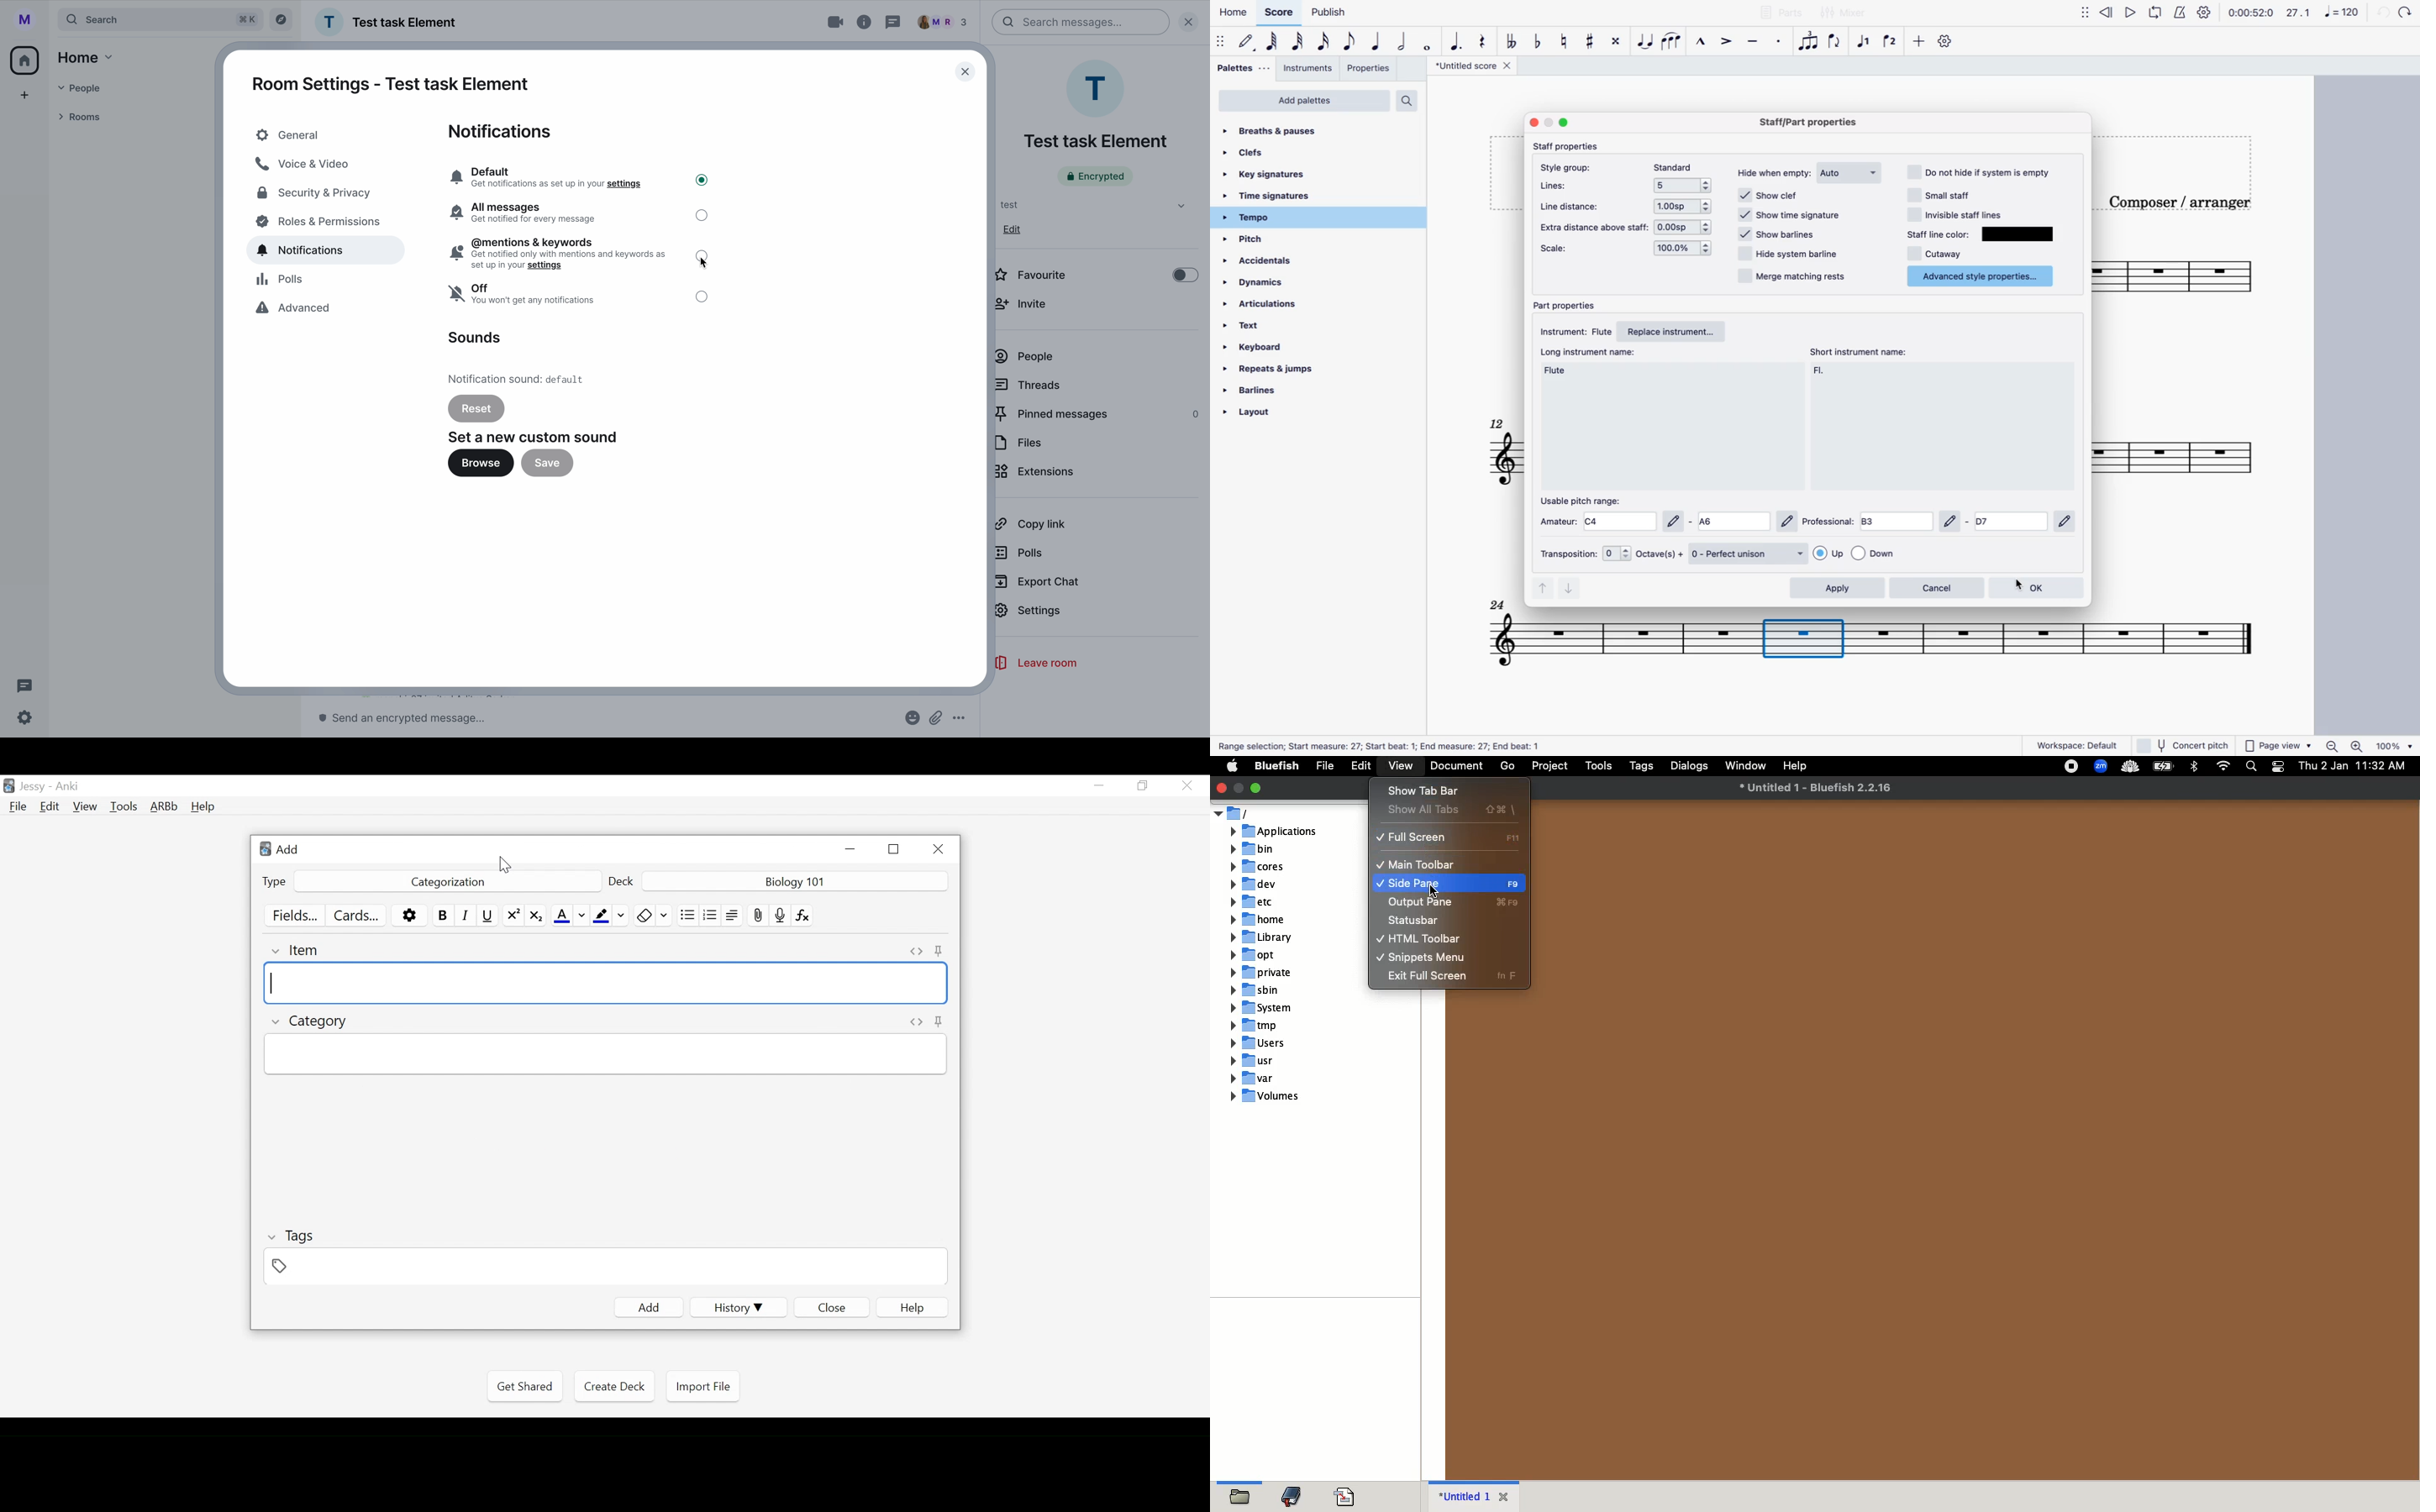 The width and height of the screenshot is (2436, 1512). Describe the element at coordinates (1896, 39) in the screenshot. I see `voice 2` at that location.